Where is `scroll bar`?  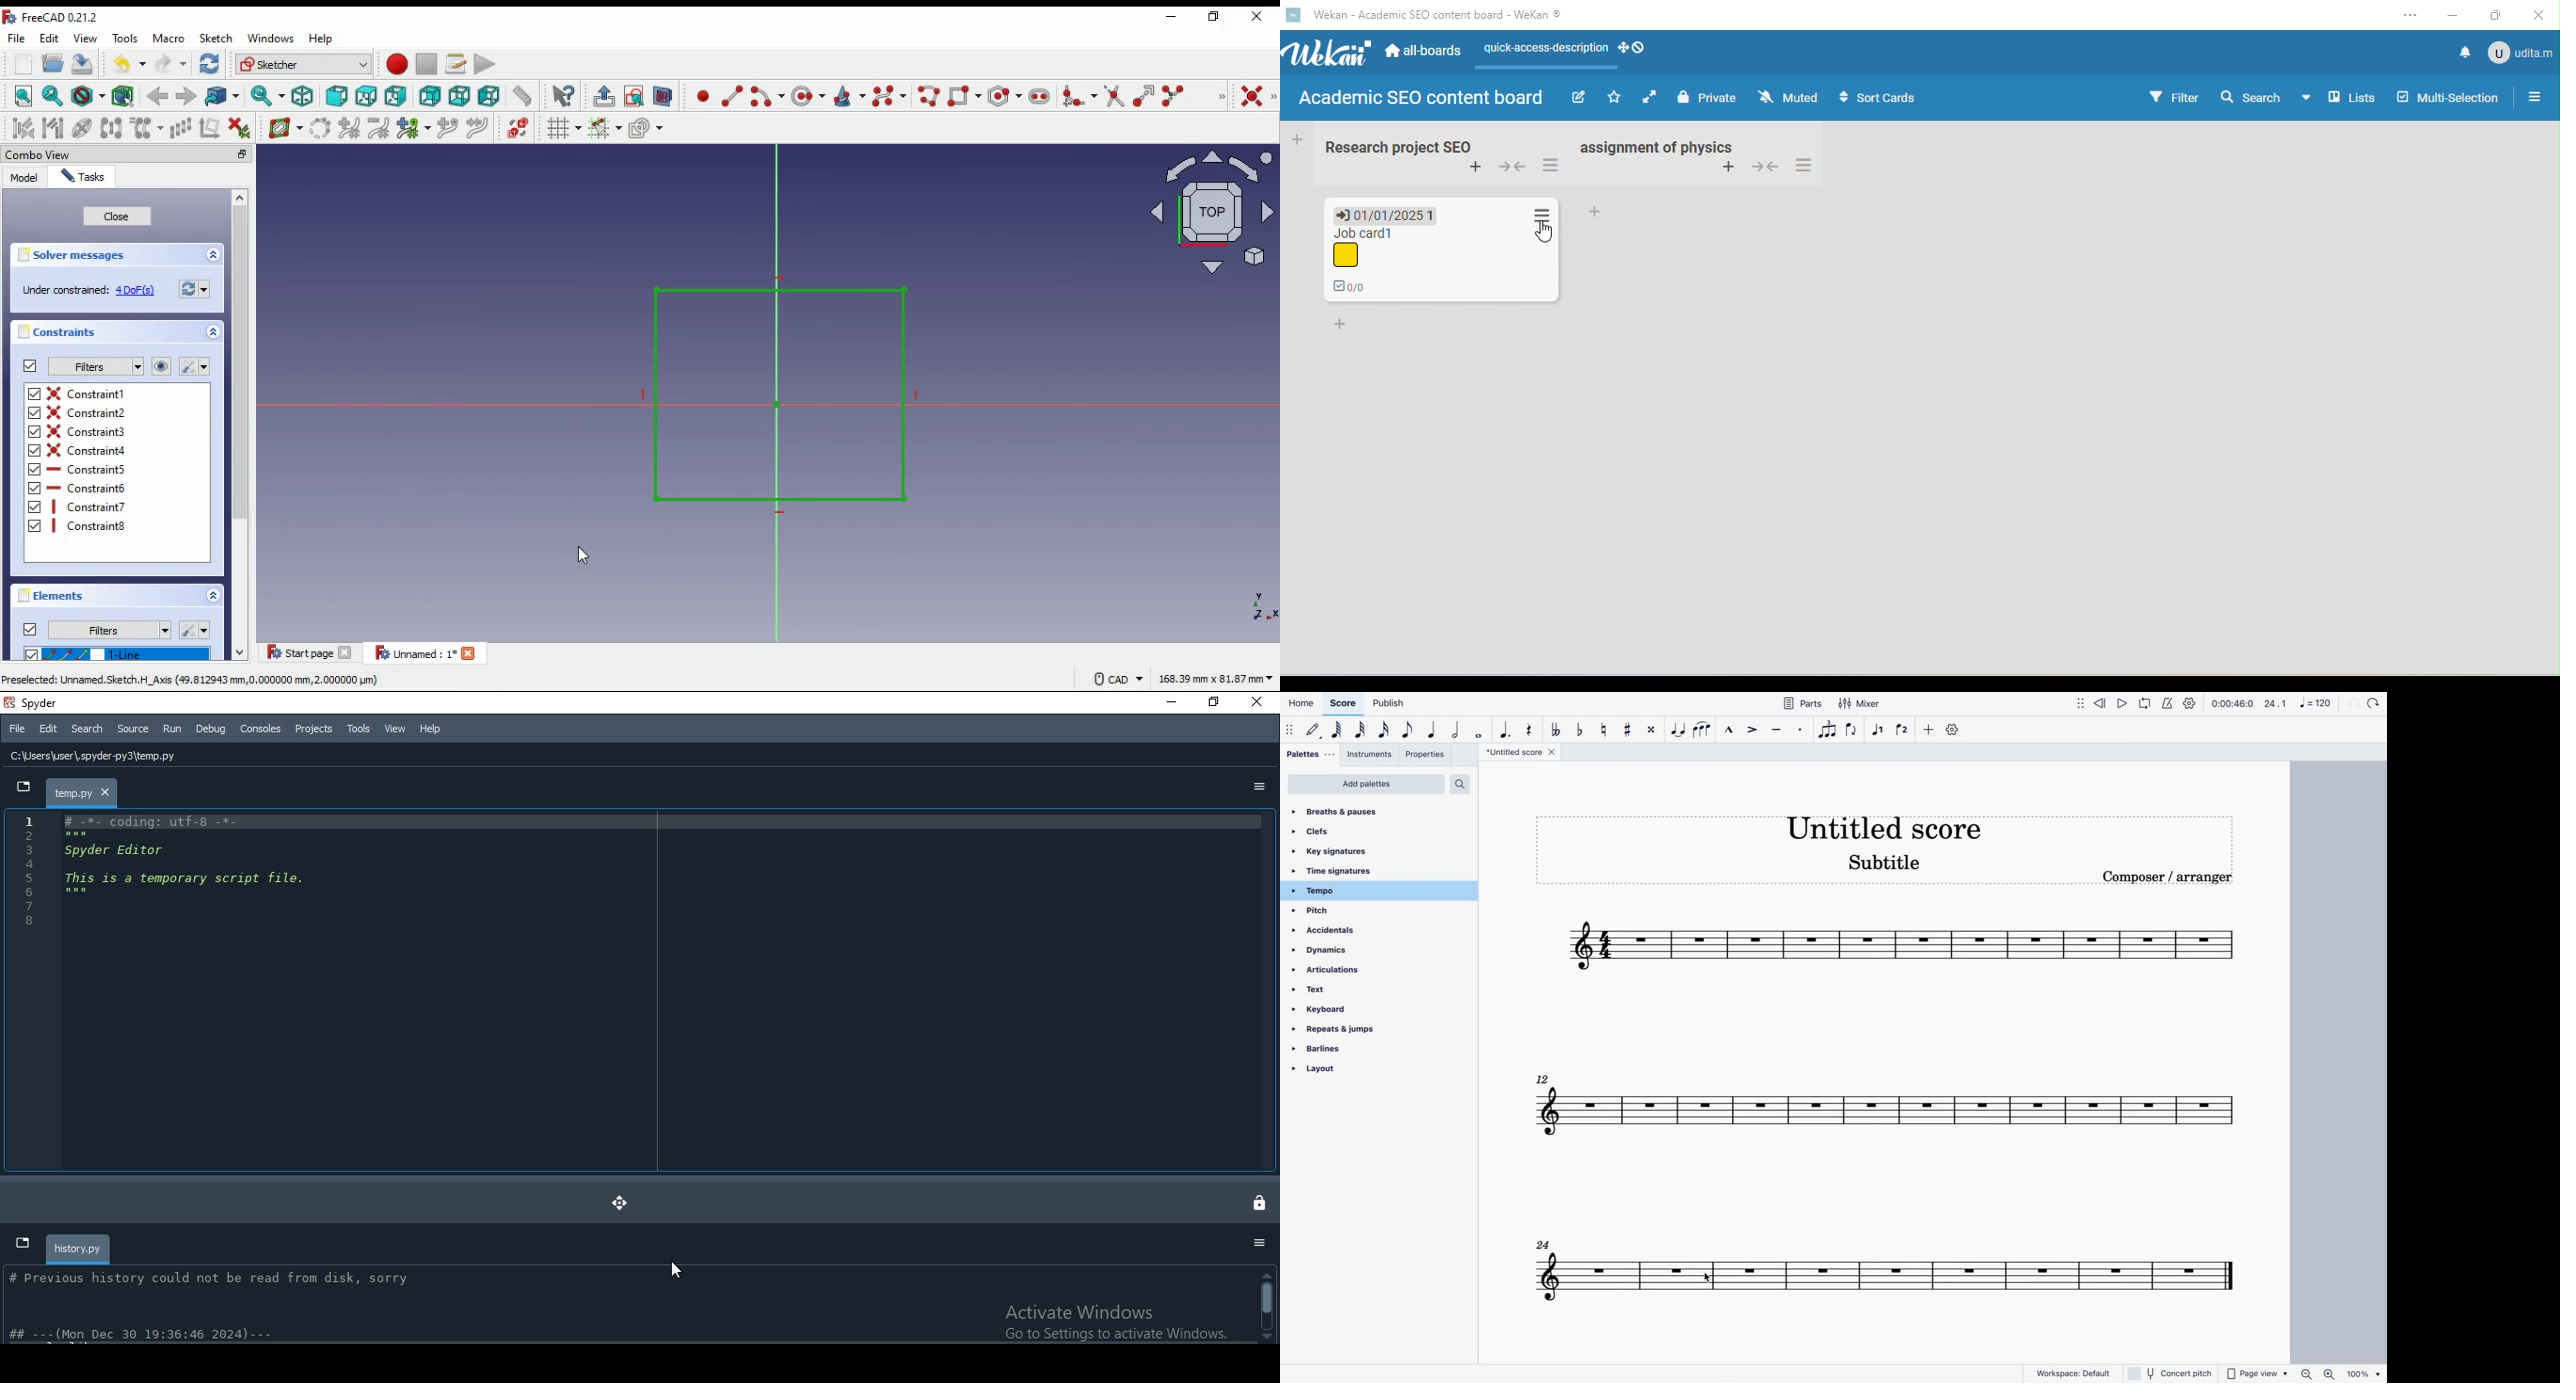
scroll bar is located at coordinates (242, 426).